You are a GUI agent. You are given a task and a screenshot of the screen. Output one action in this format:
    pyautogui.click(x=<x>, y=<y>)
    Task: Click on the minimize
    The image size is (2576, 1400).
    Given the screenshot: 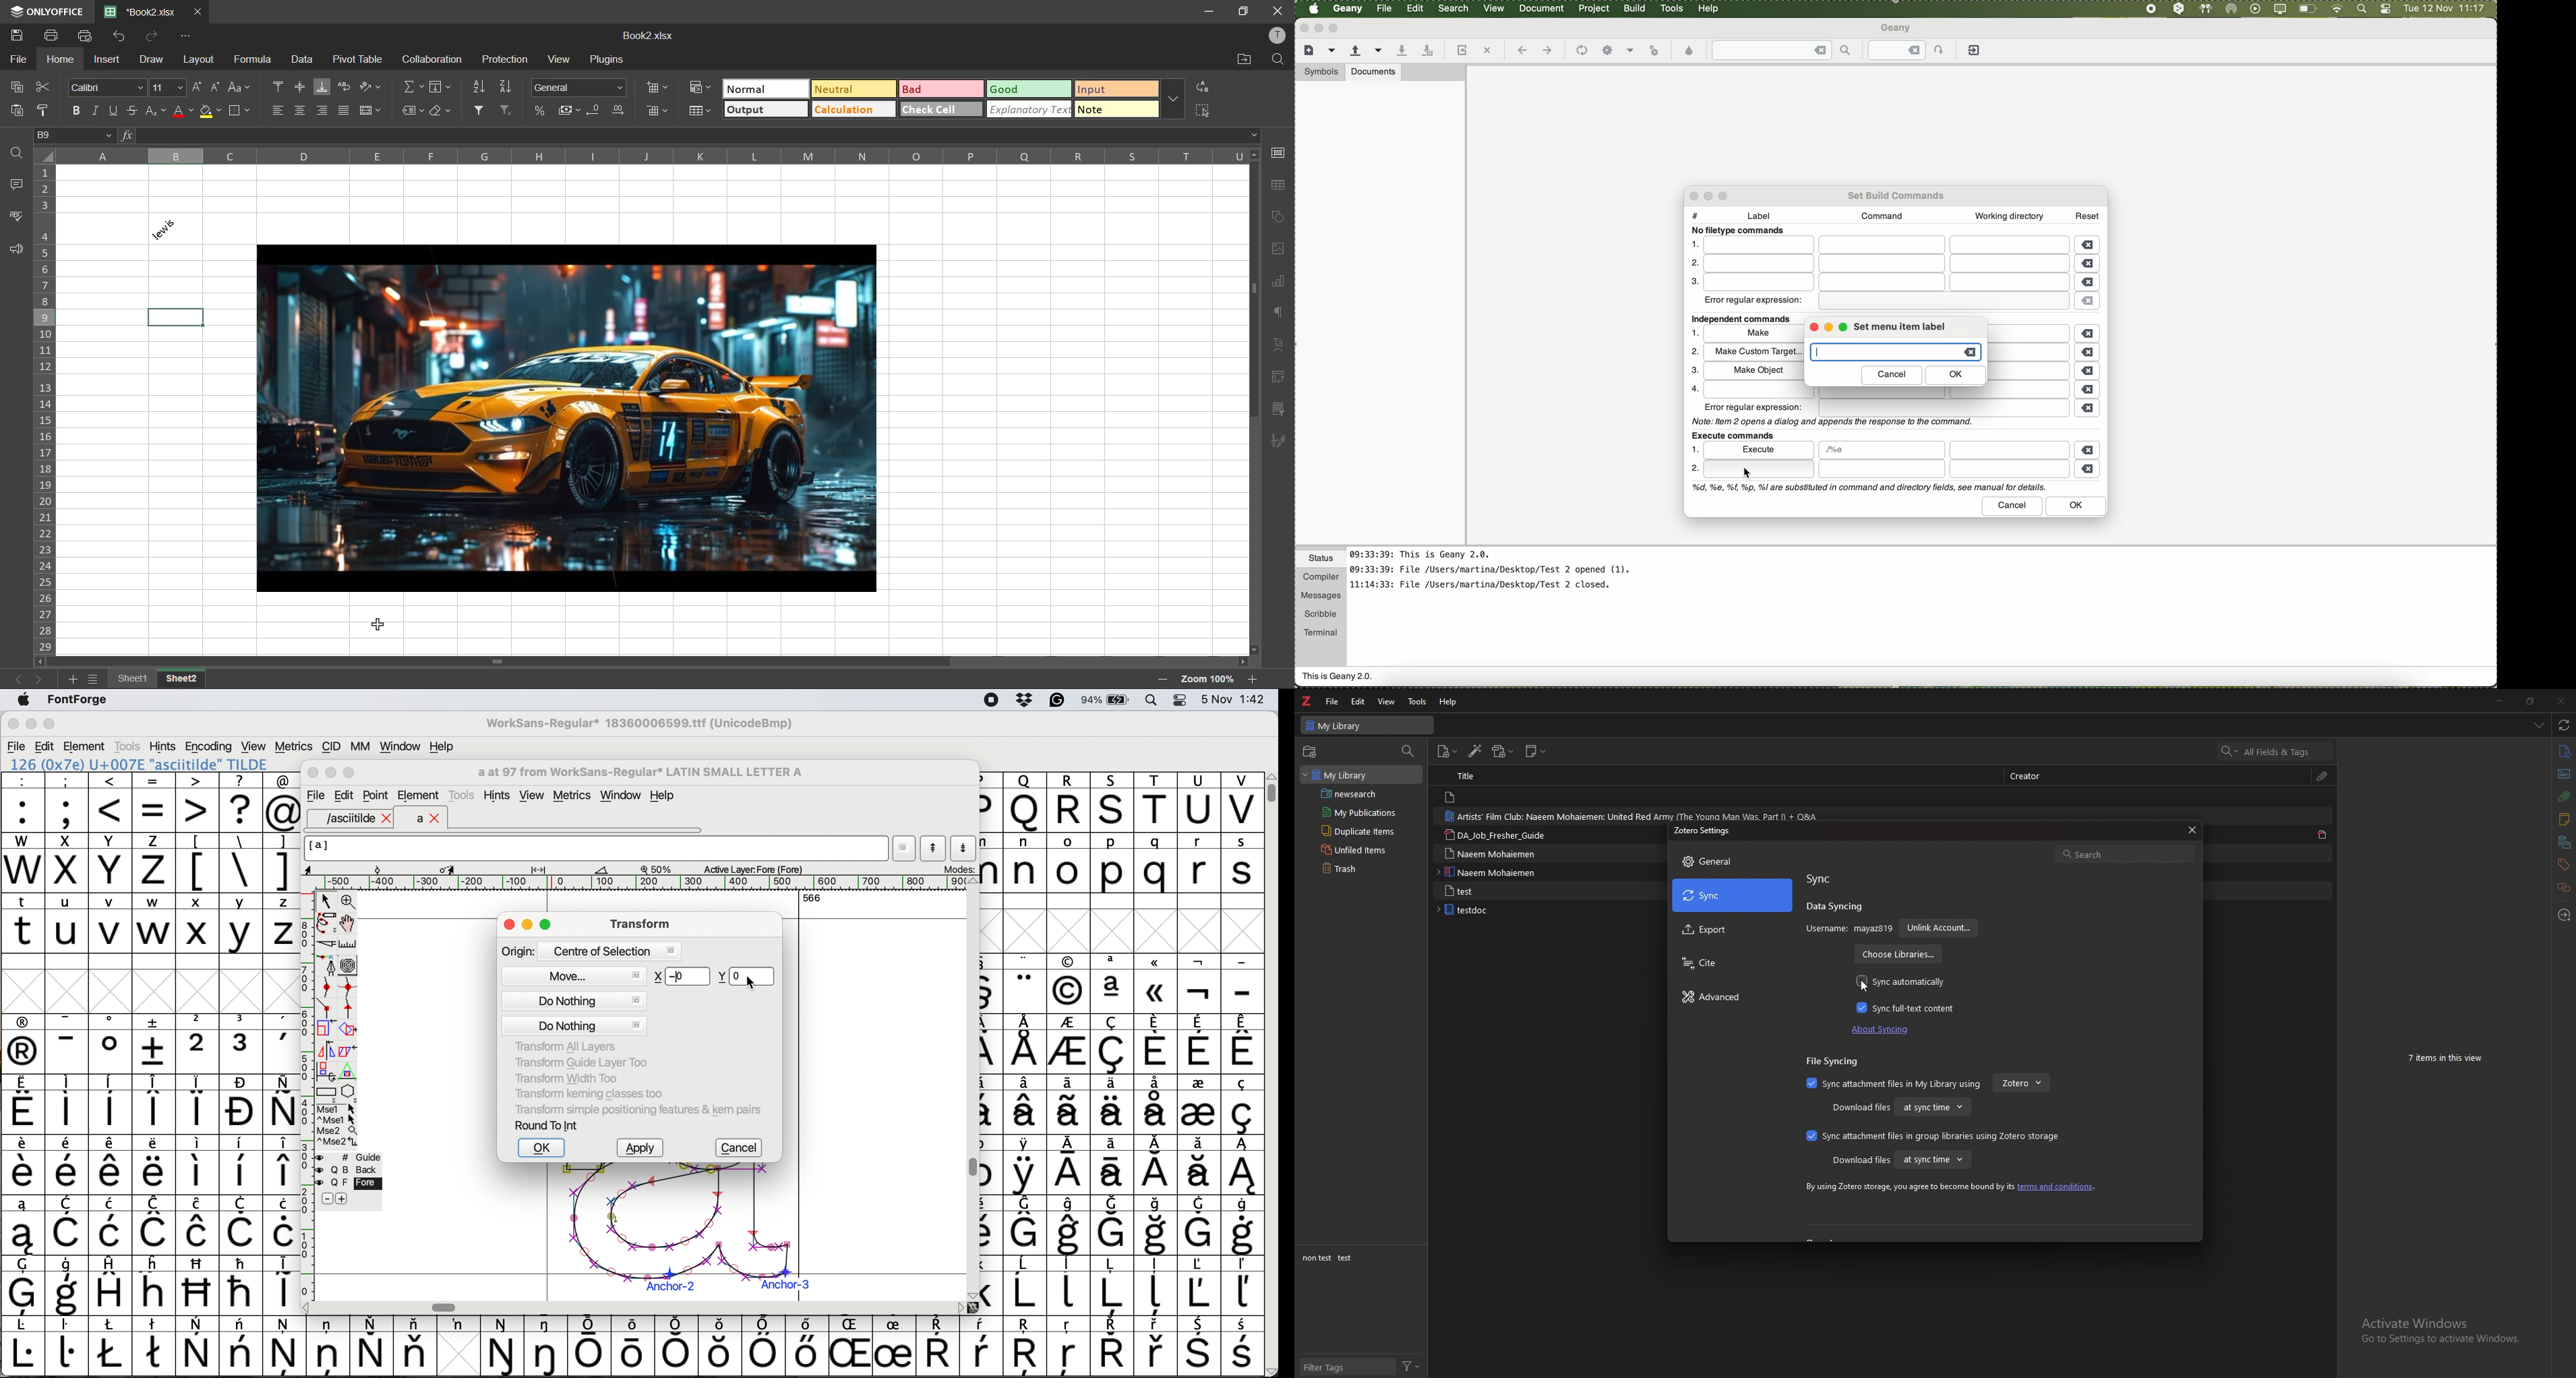 What is the action you would take?
    pyautogui.click(x=1206, y=11)
    